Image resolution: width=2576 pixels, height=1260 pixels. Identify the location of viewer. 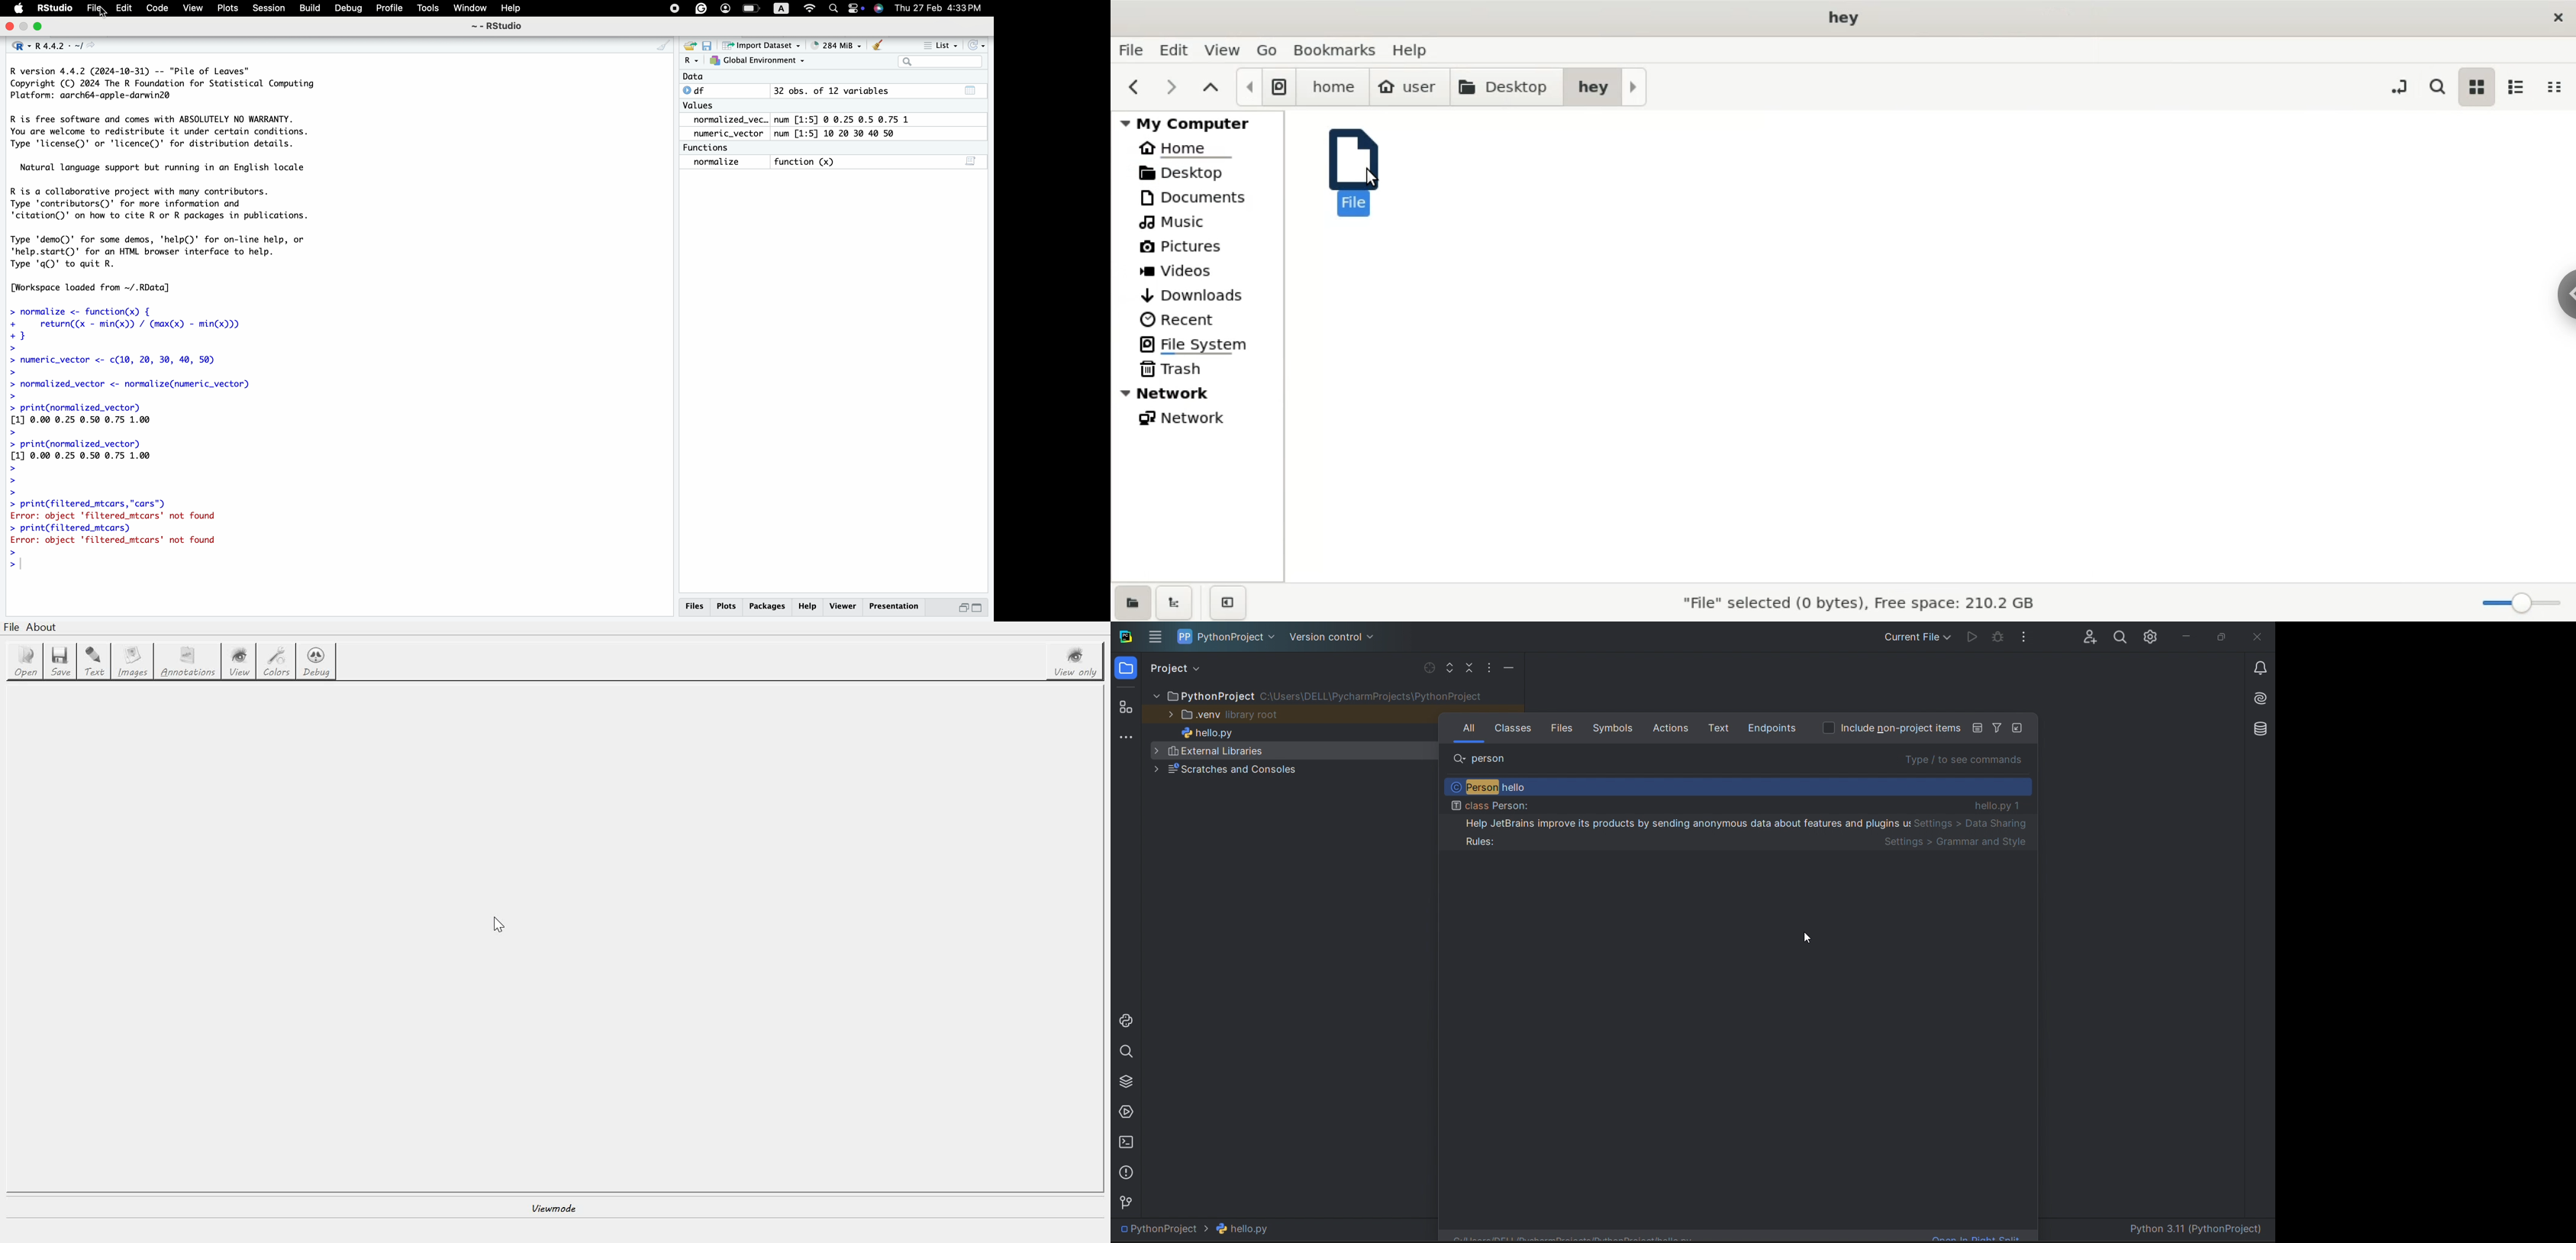
(843, 606).